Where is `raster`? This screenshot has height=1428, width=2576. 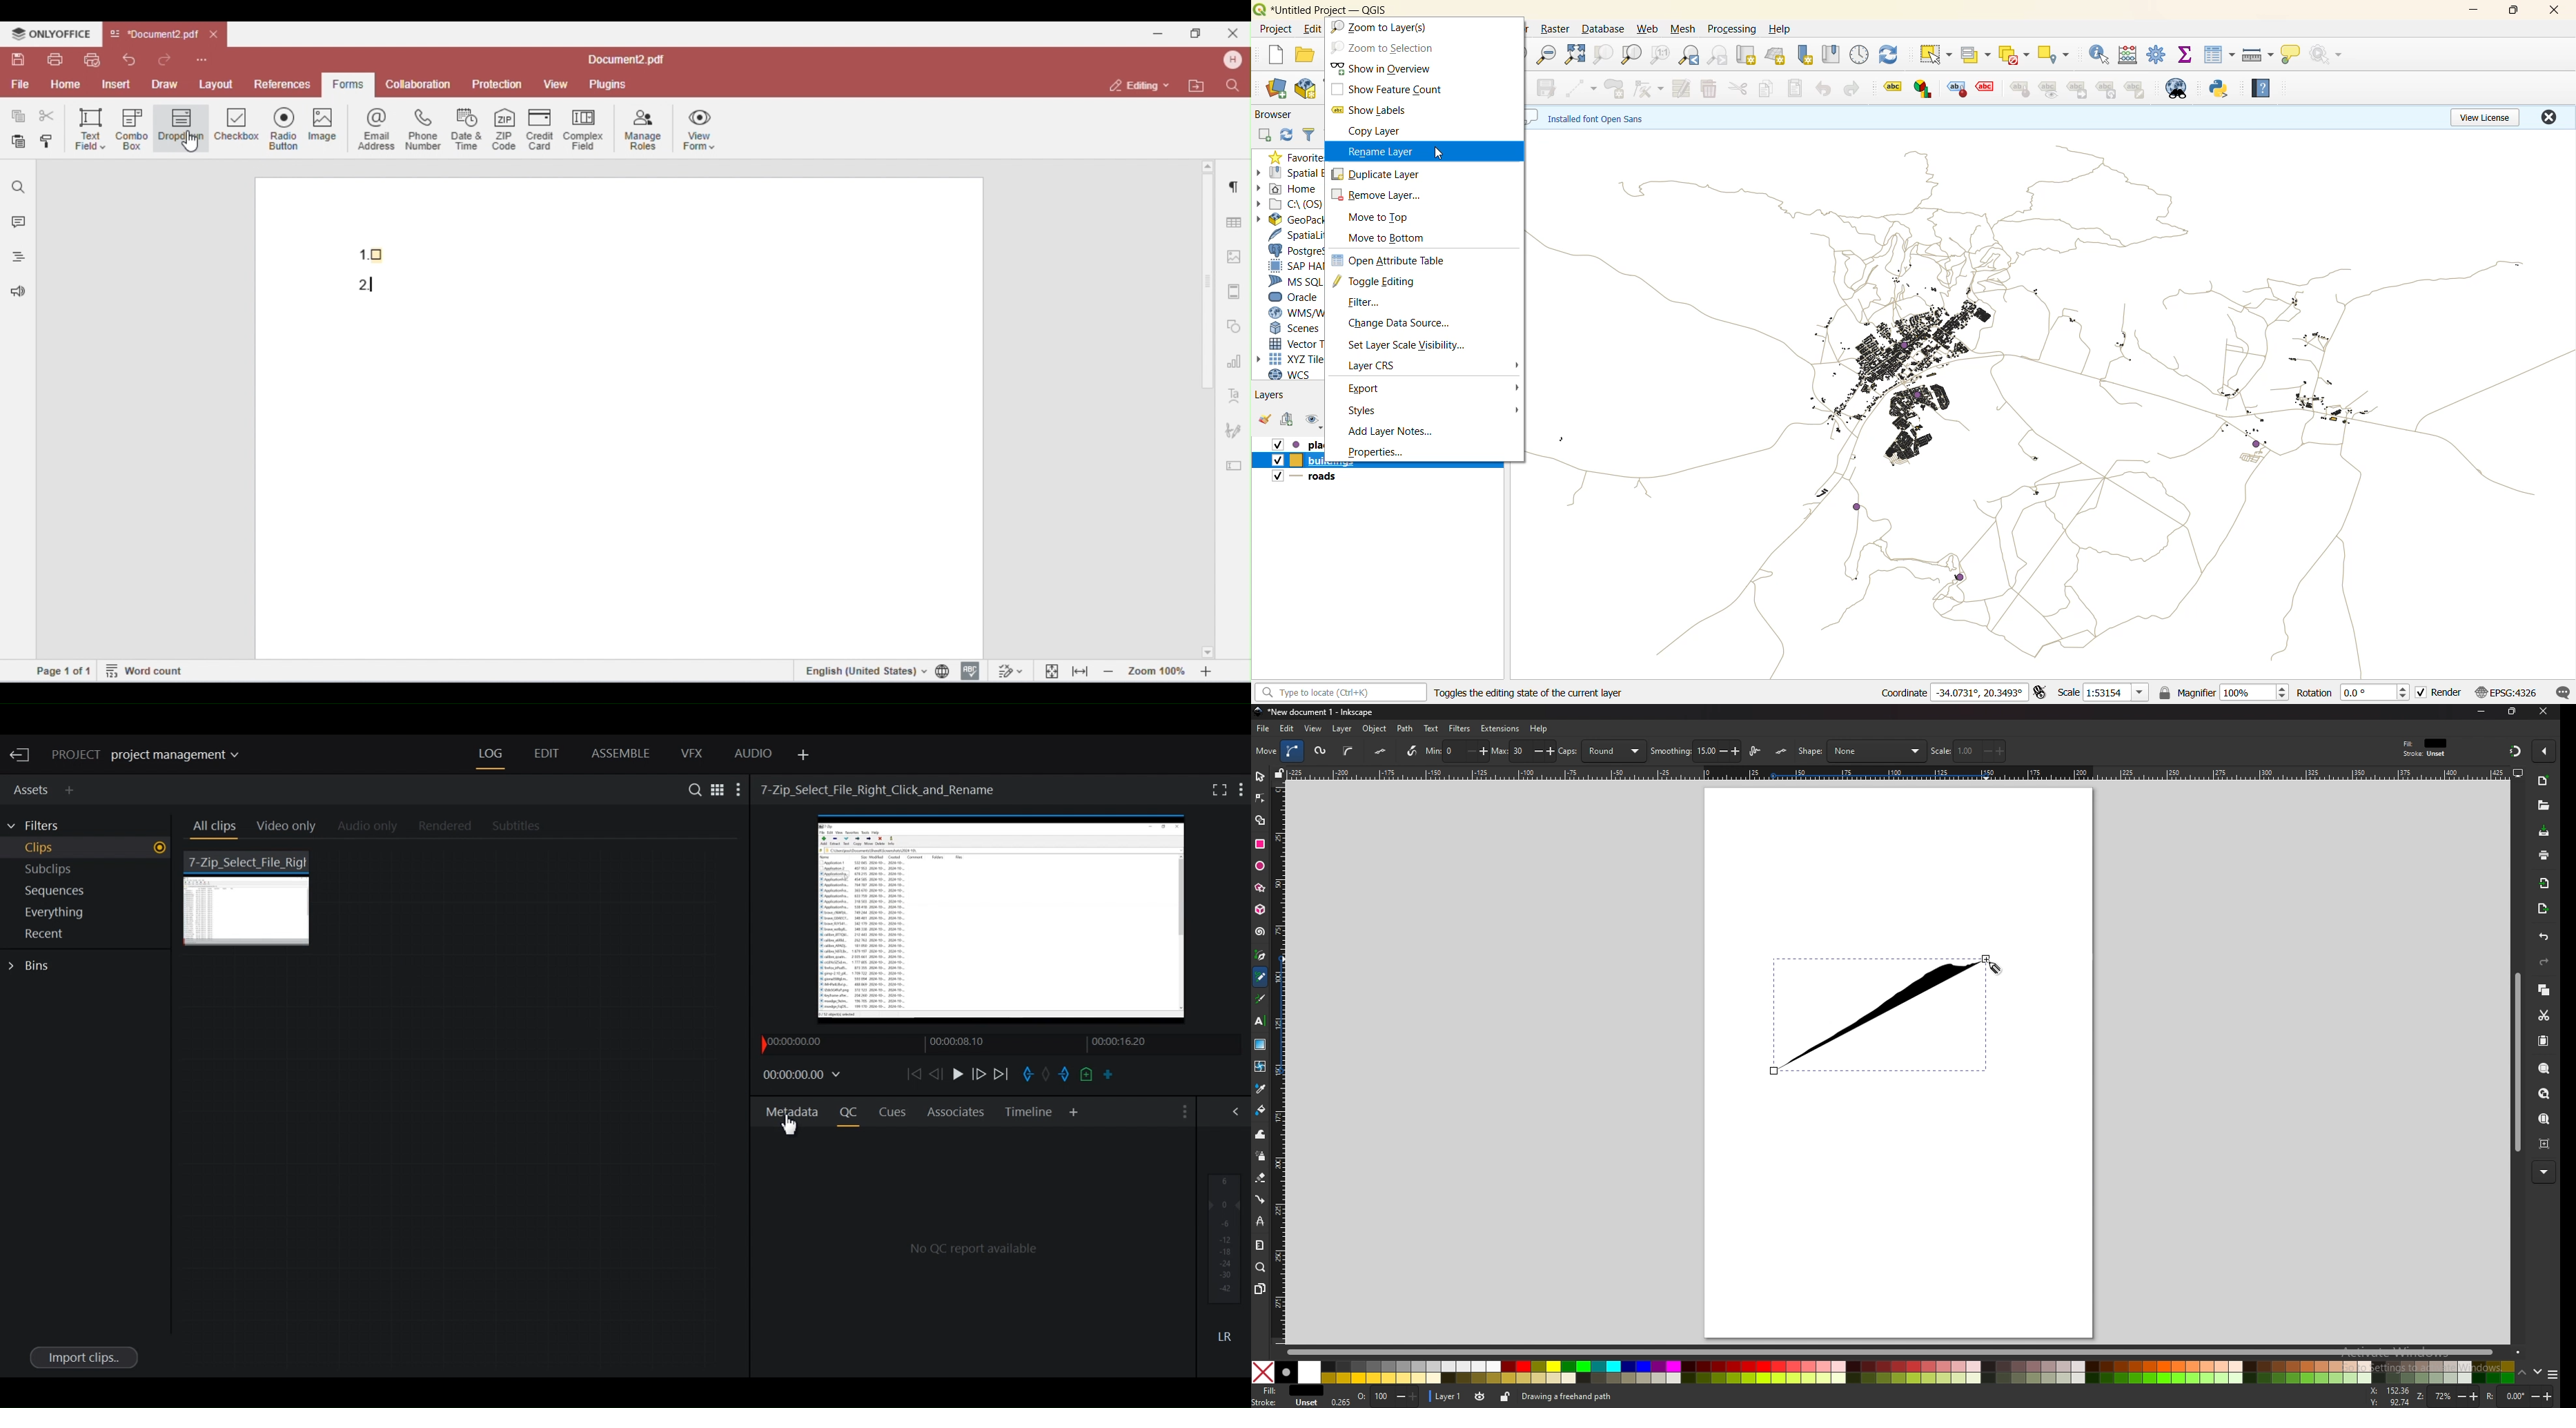 raster is located at coordinates (1558, 28).